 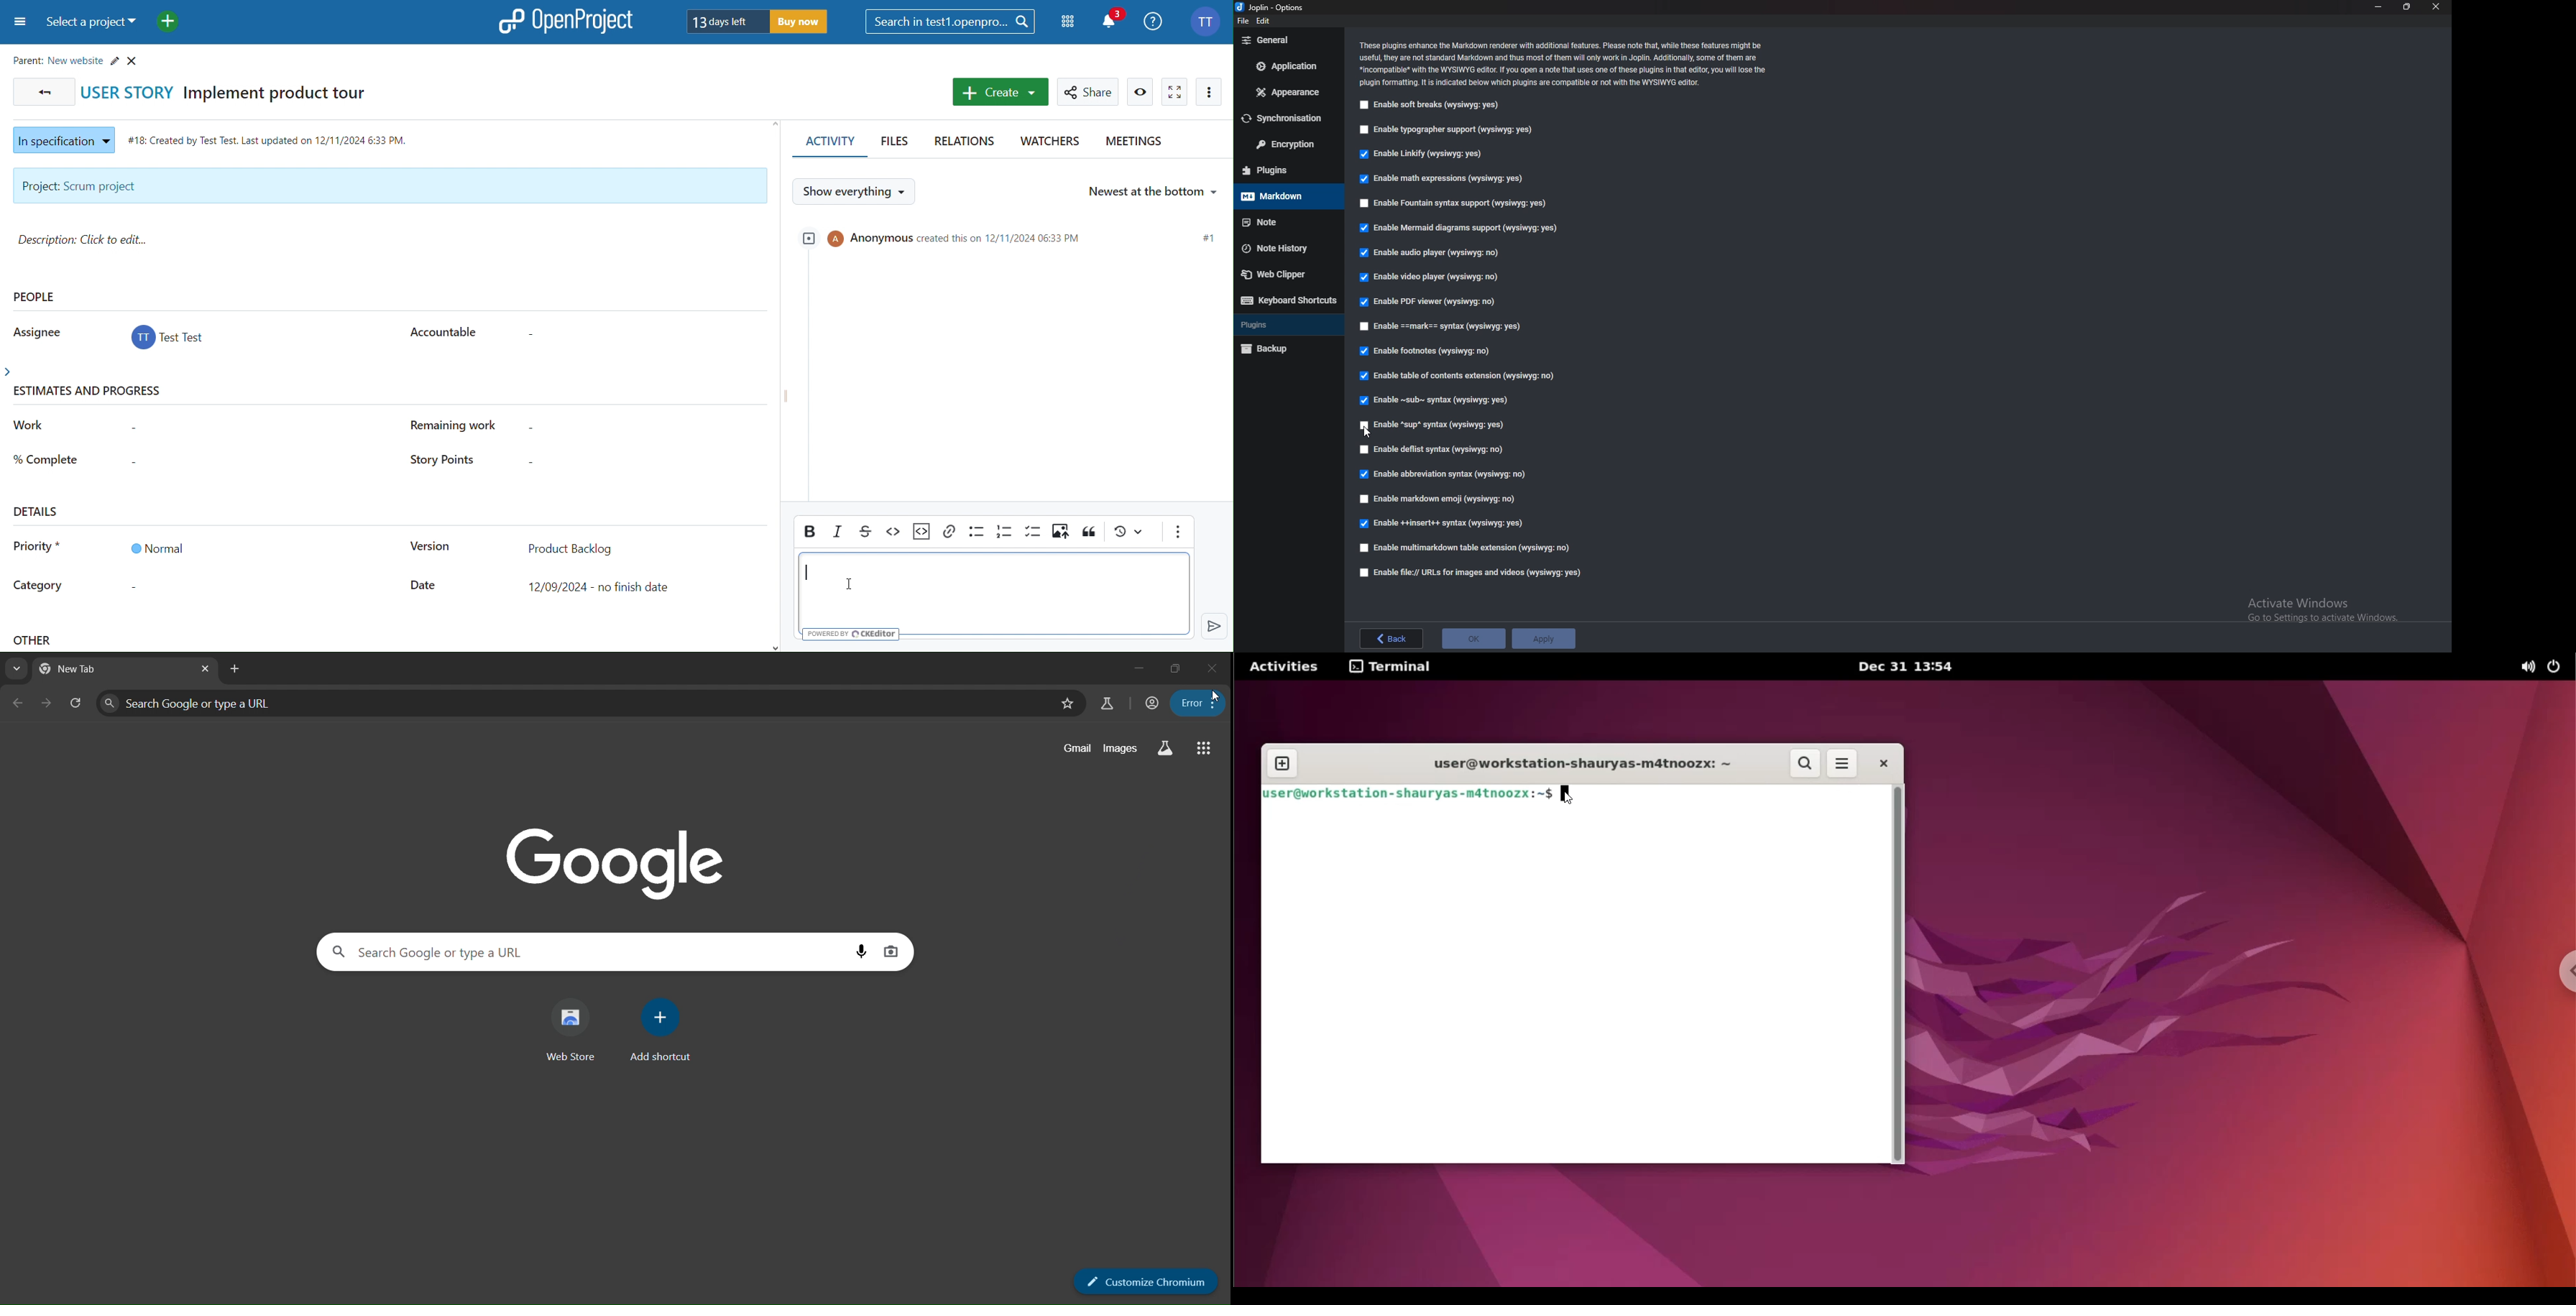 What do you see at coordinates (1440, 178) in the screenshot?
I see `Enable math expressions` at bounding box center [1440, 178].